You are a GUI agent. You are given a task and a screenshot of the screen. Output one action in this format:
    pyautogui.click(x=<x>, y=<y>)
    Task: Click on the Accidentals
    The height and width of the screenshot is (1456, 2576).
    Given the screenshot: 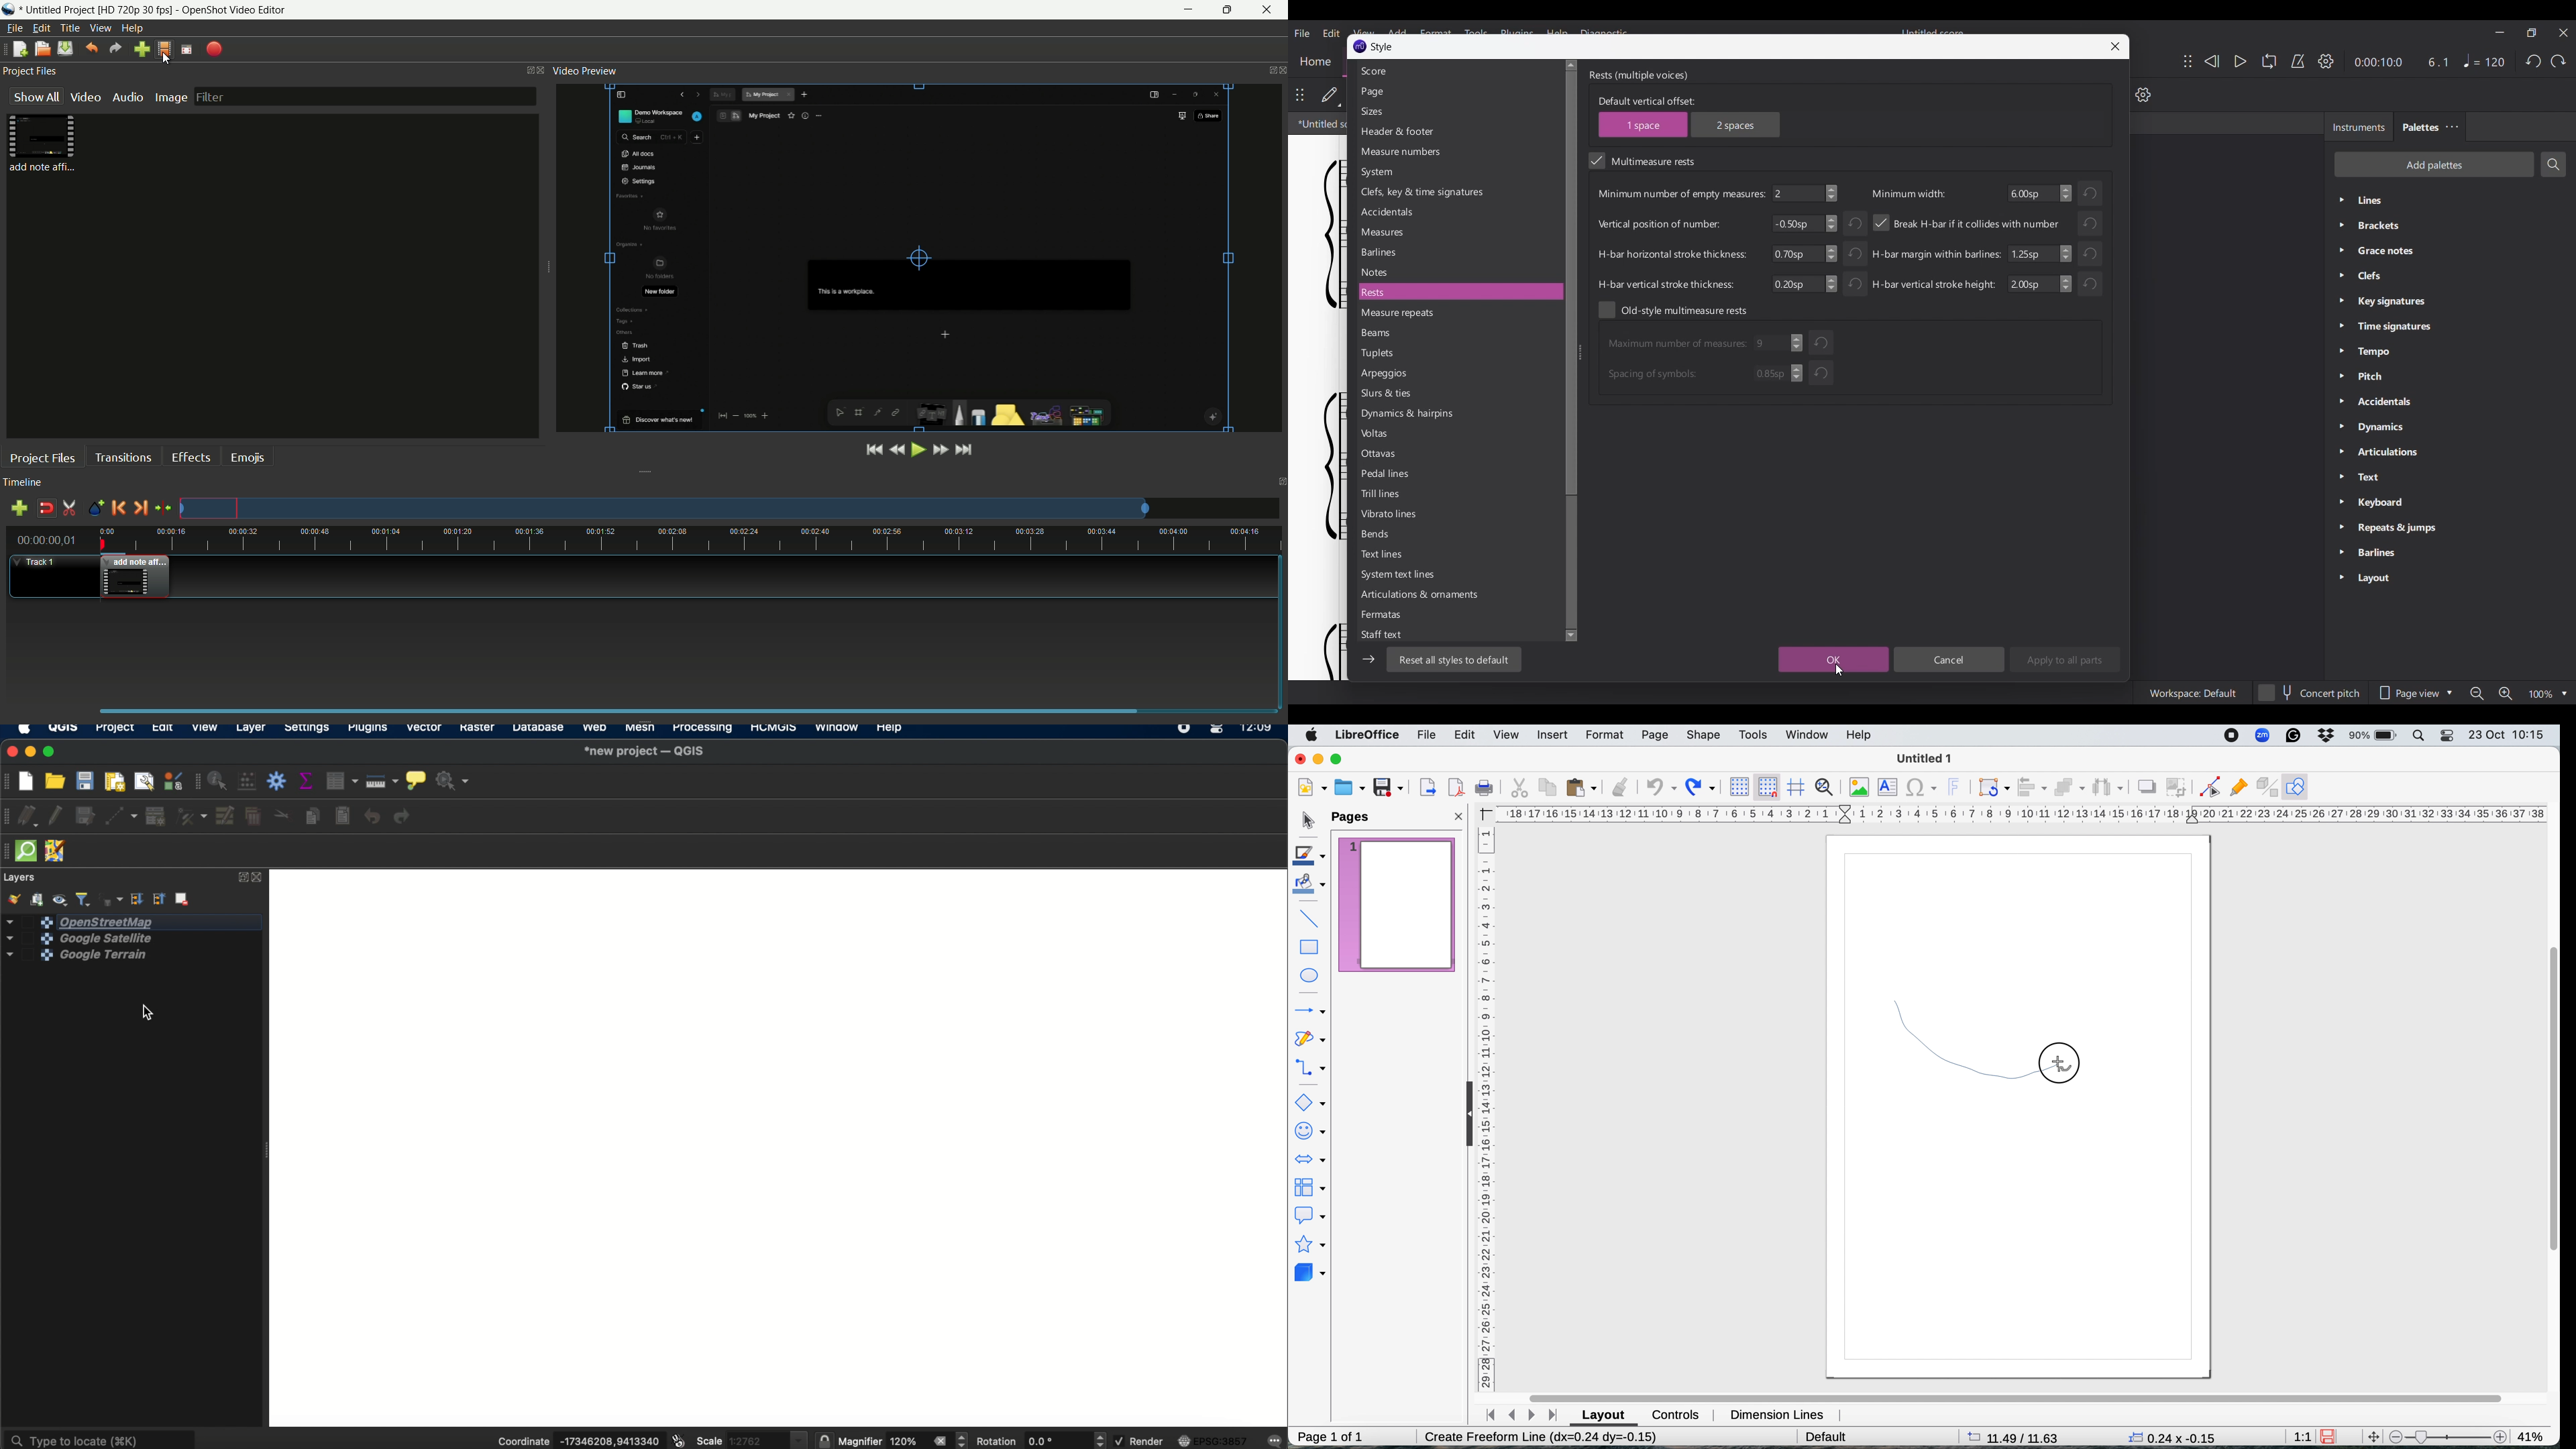 What is the action you would take?
    pyautogui.click(x=1458, y=212)
    